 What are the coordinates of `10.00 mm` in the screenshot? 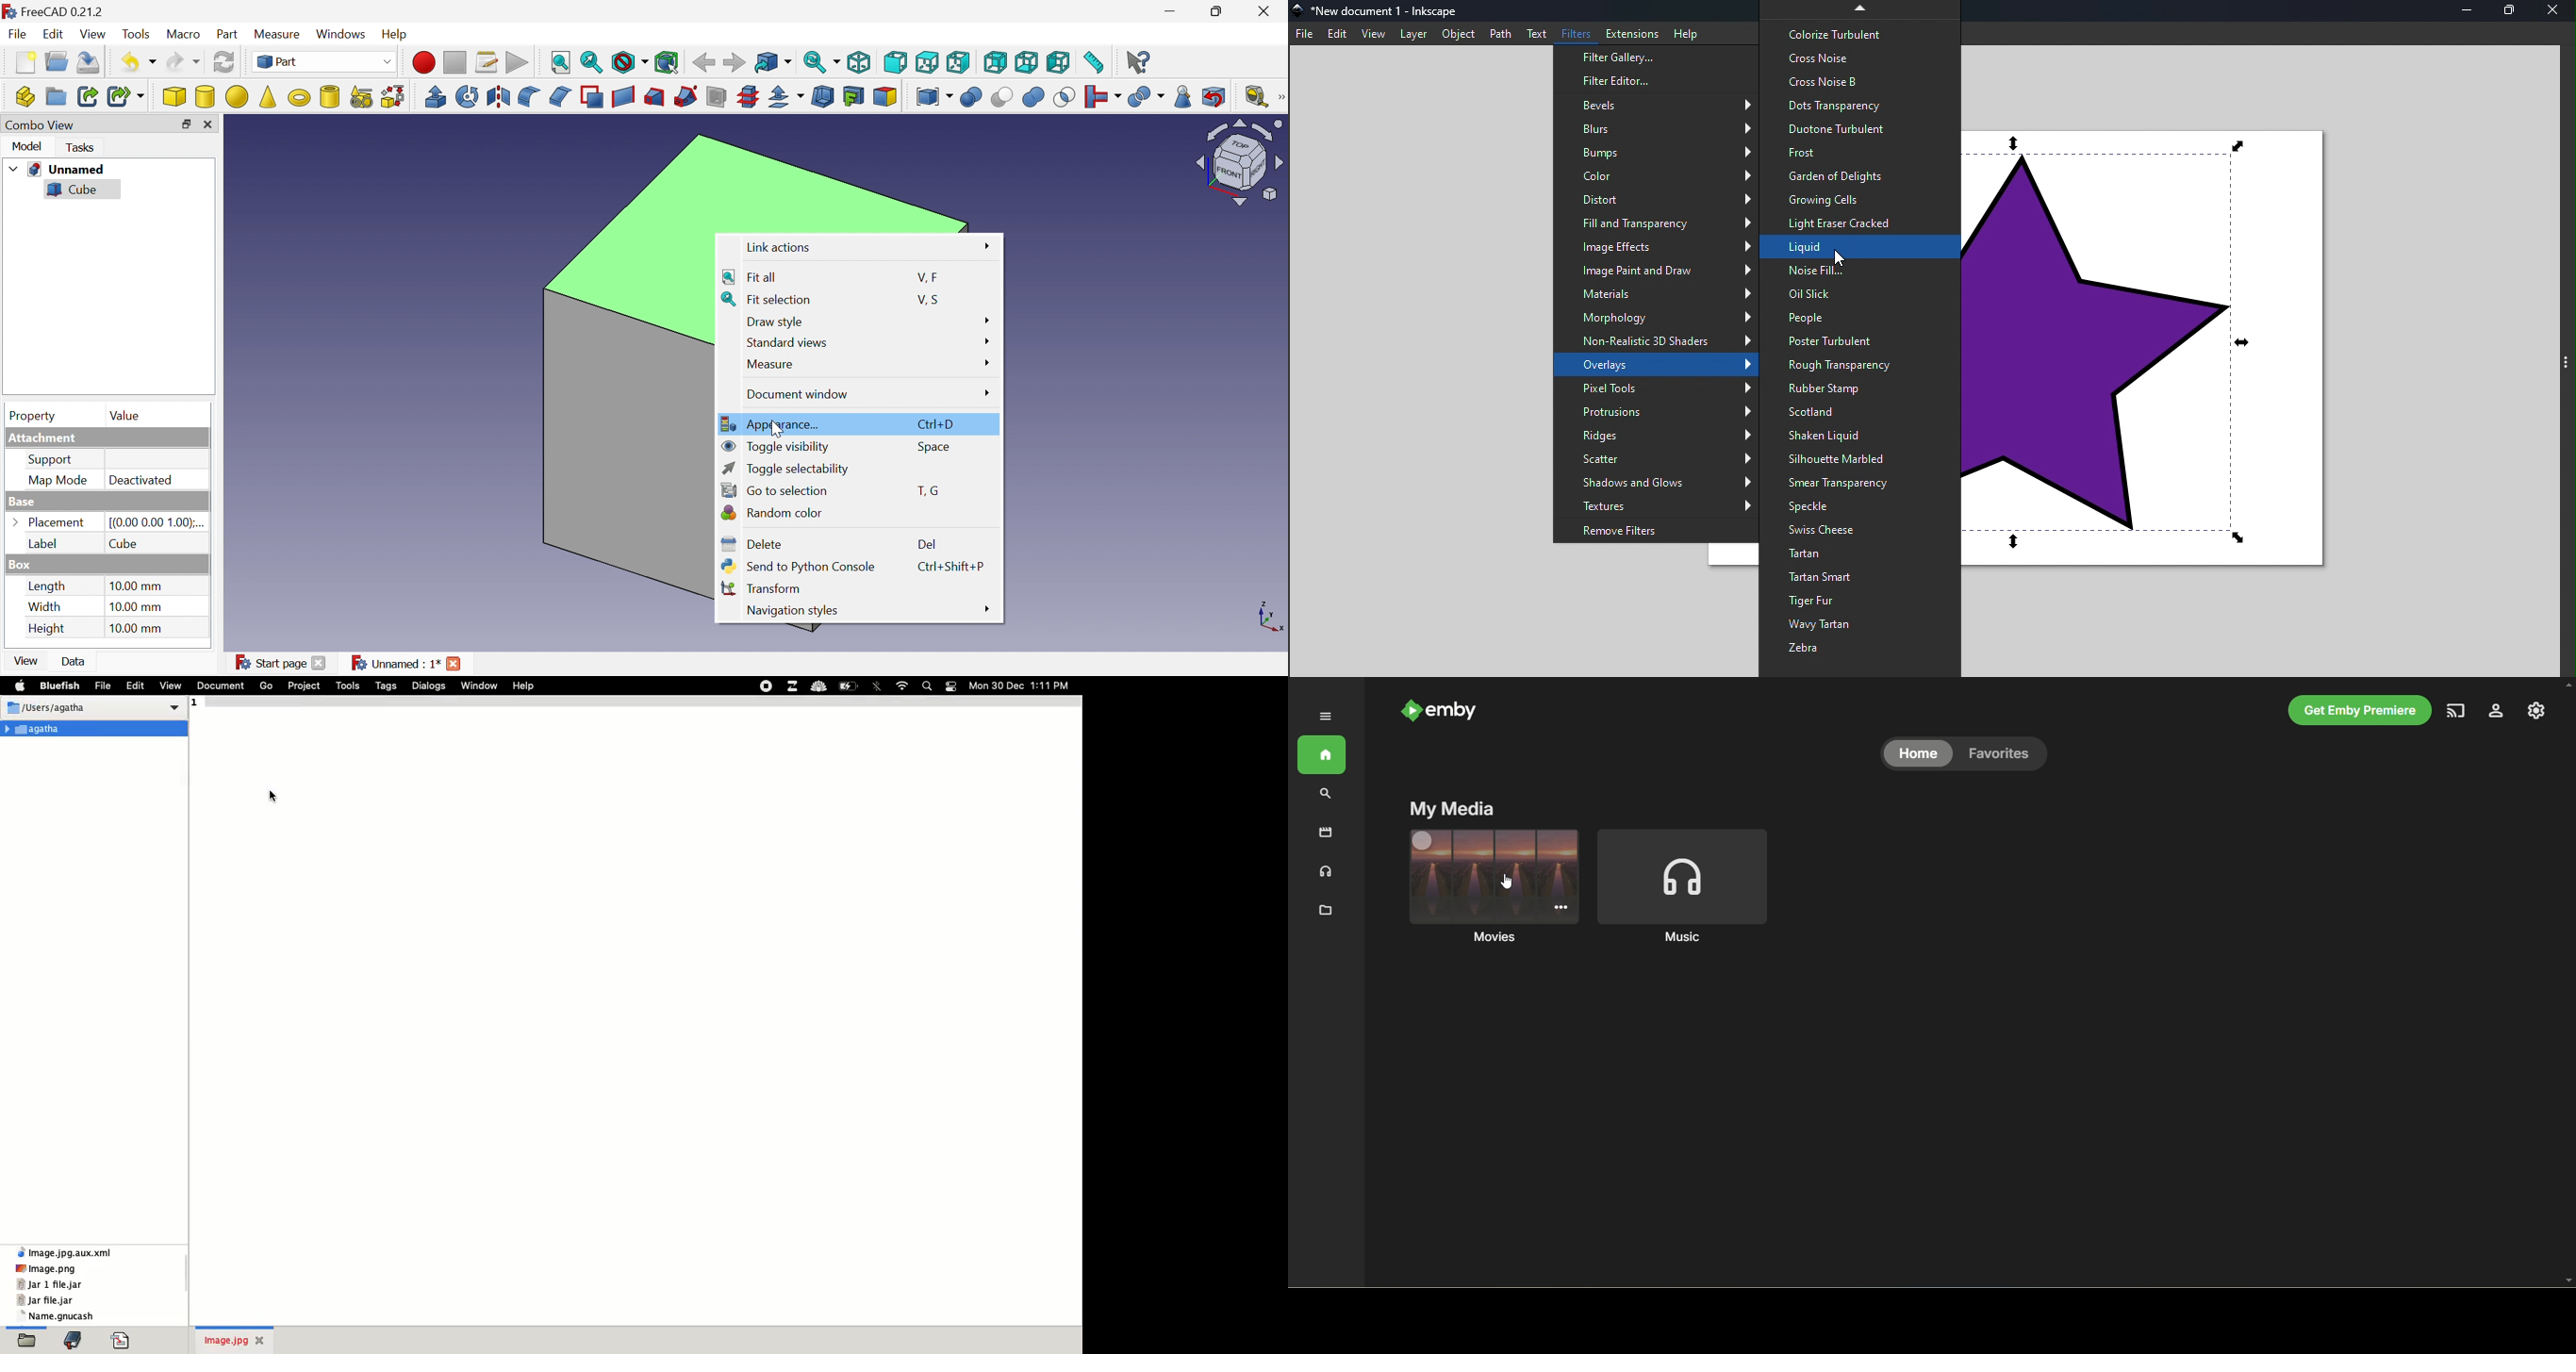 It's located at (140, 588).